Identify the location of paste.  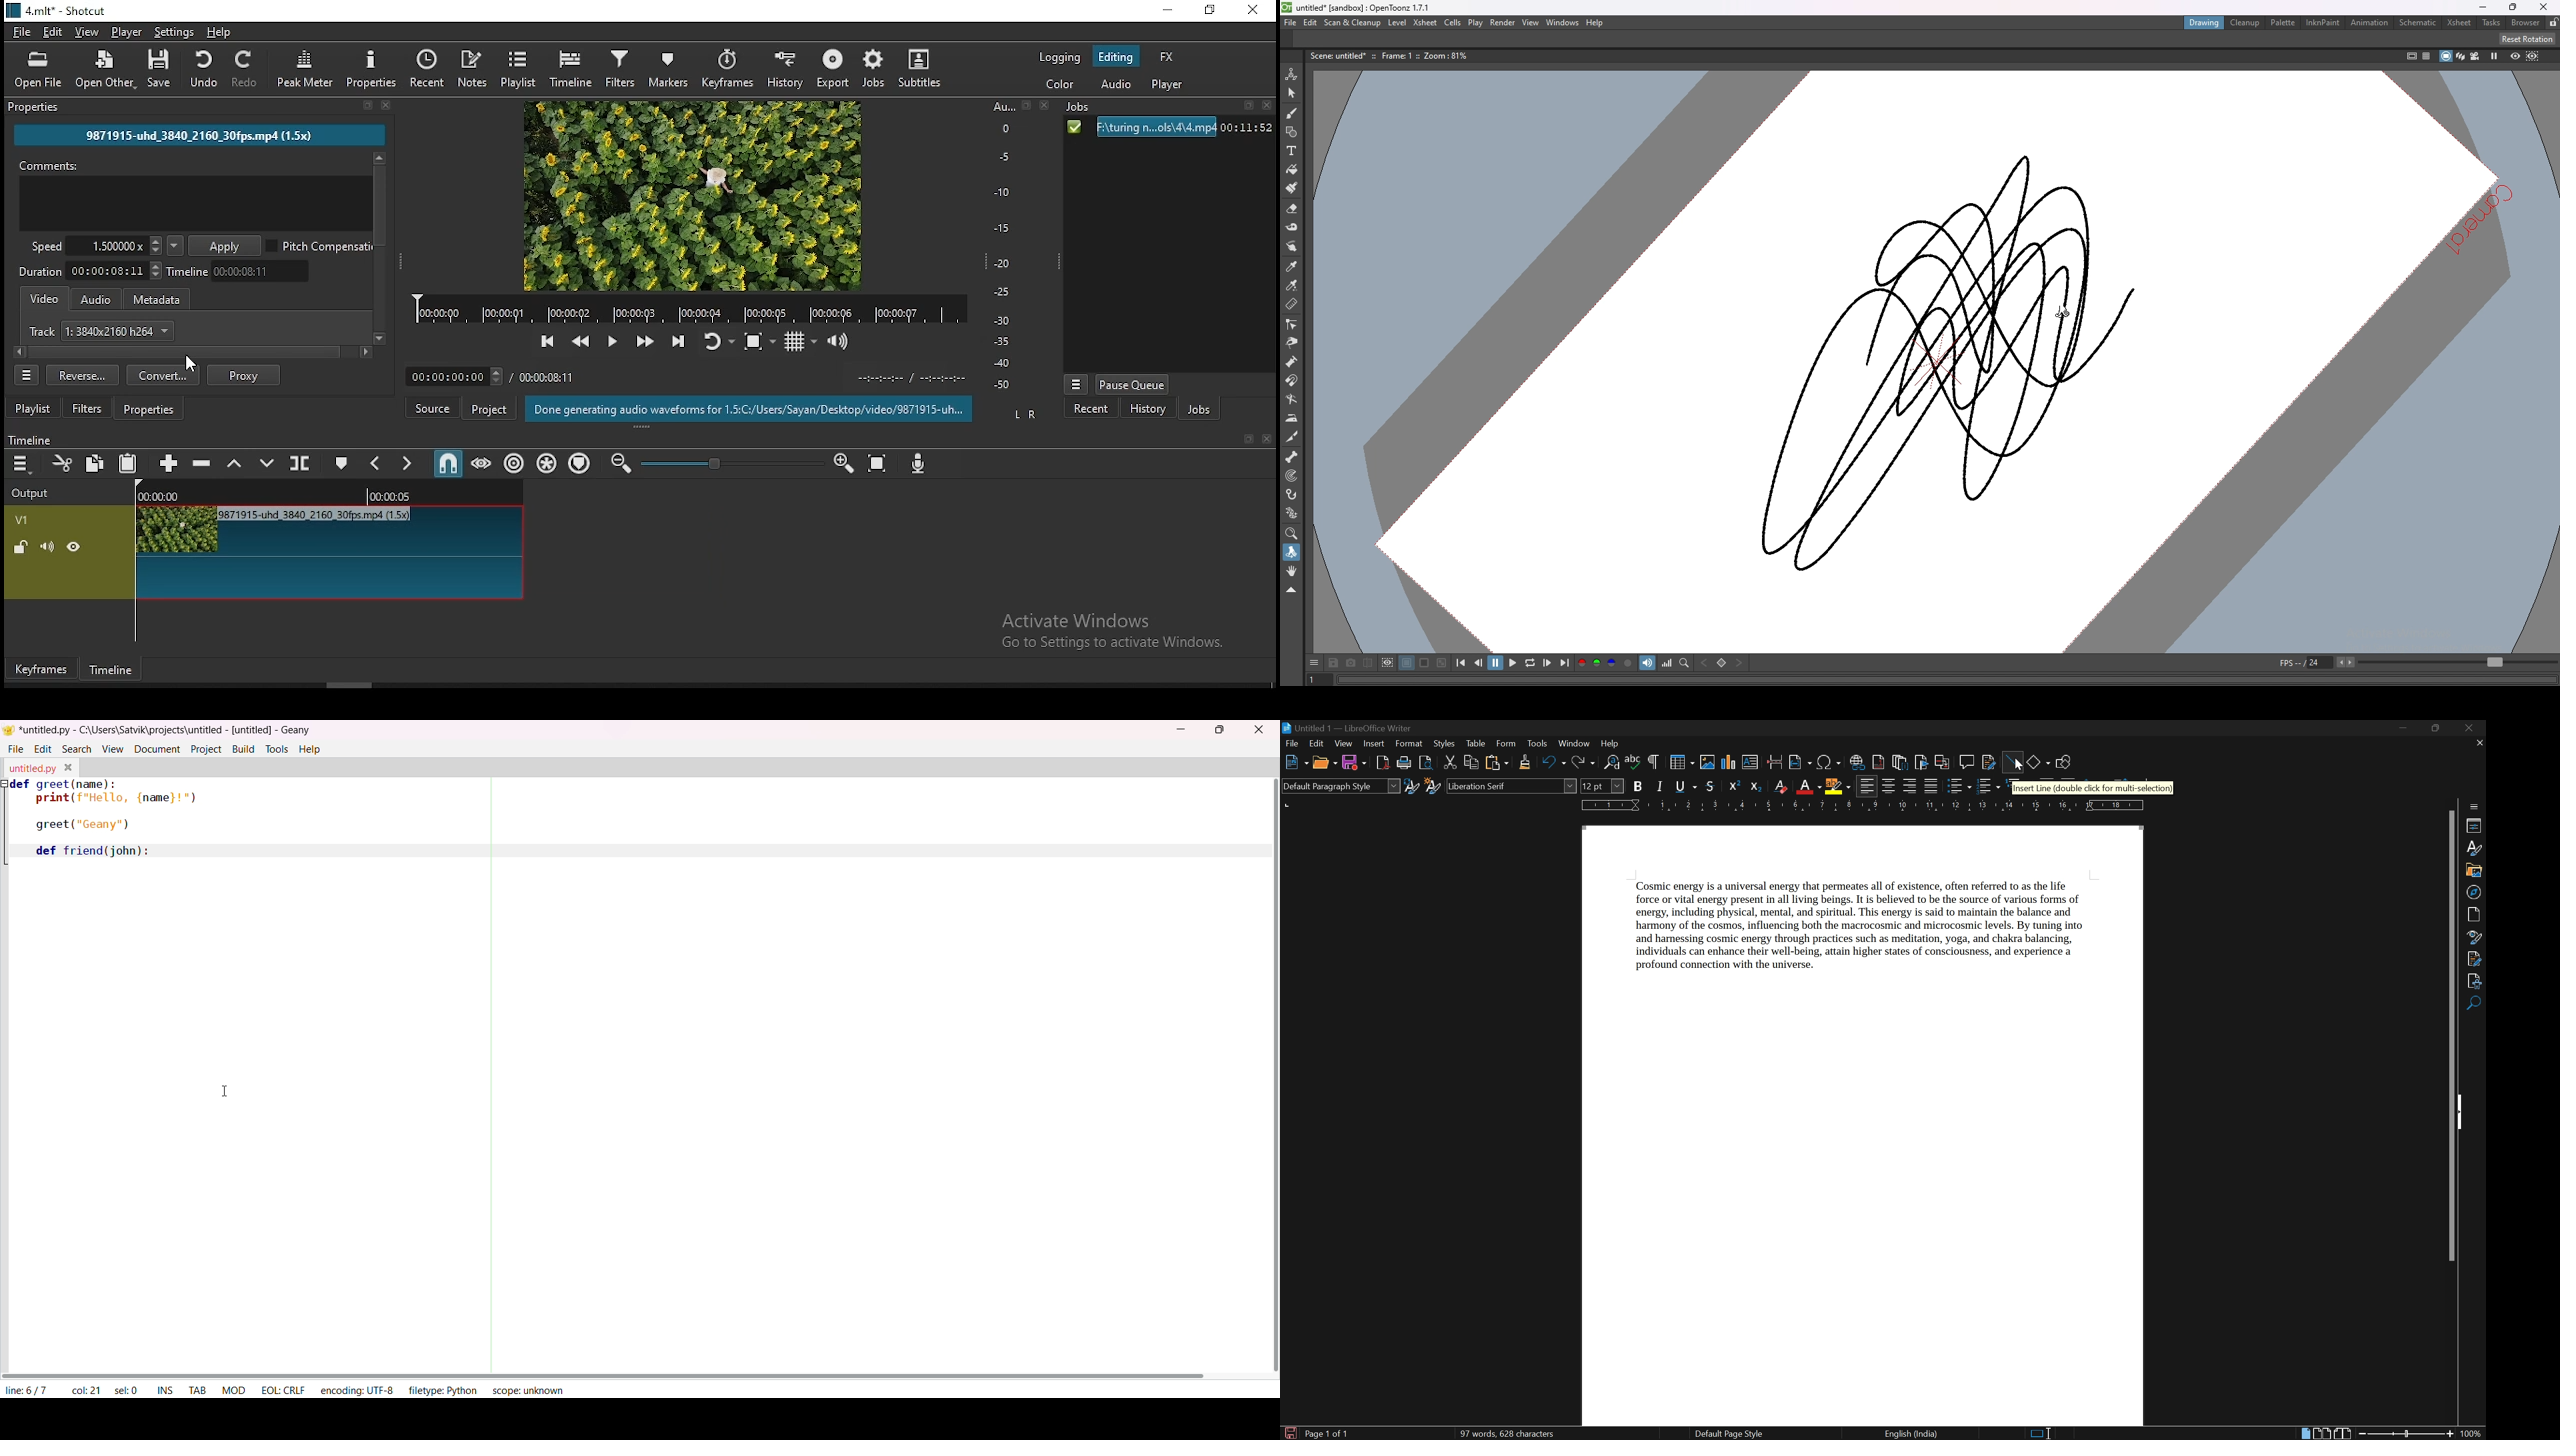
(1495, 762).